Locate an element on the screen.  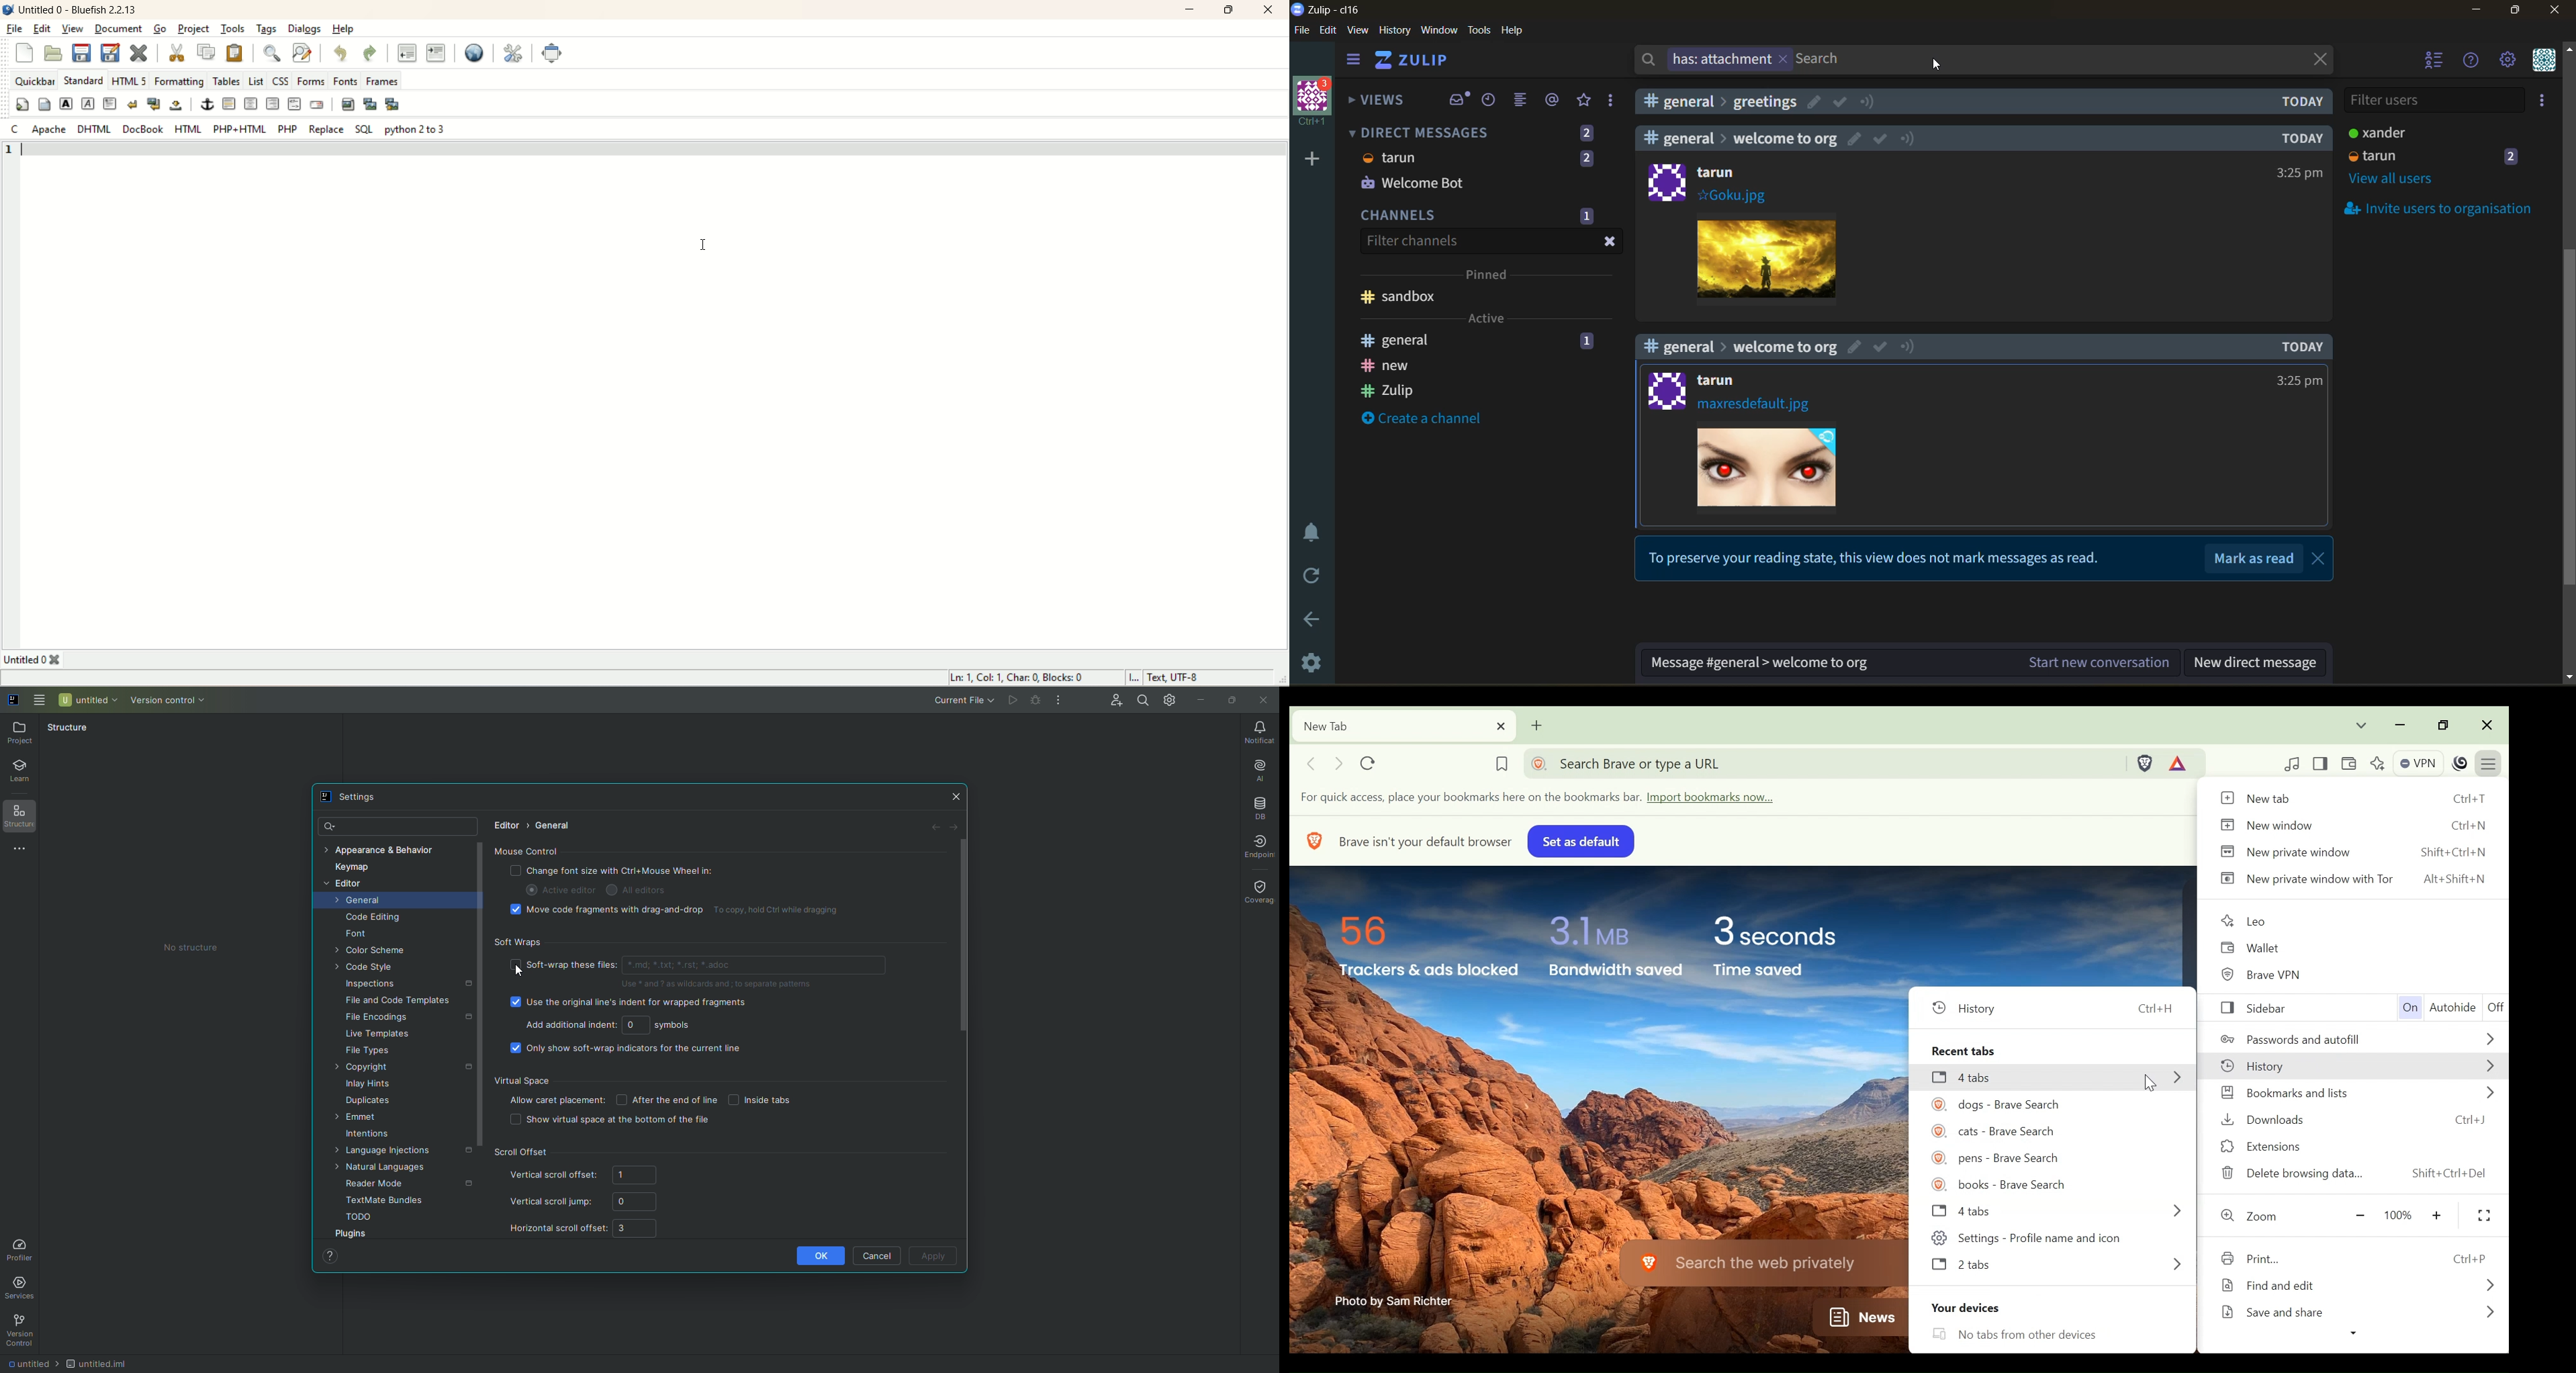
# Zulip is located at coordinates (1389, 389).